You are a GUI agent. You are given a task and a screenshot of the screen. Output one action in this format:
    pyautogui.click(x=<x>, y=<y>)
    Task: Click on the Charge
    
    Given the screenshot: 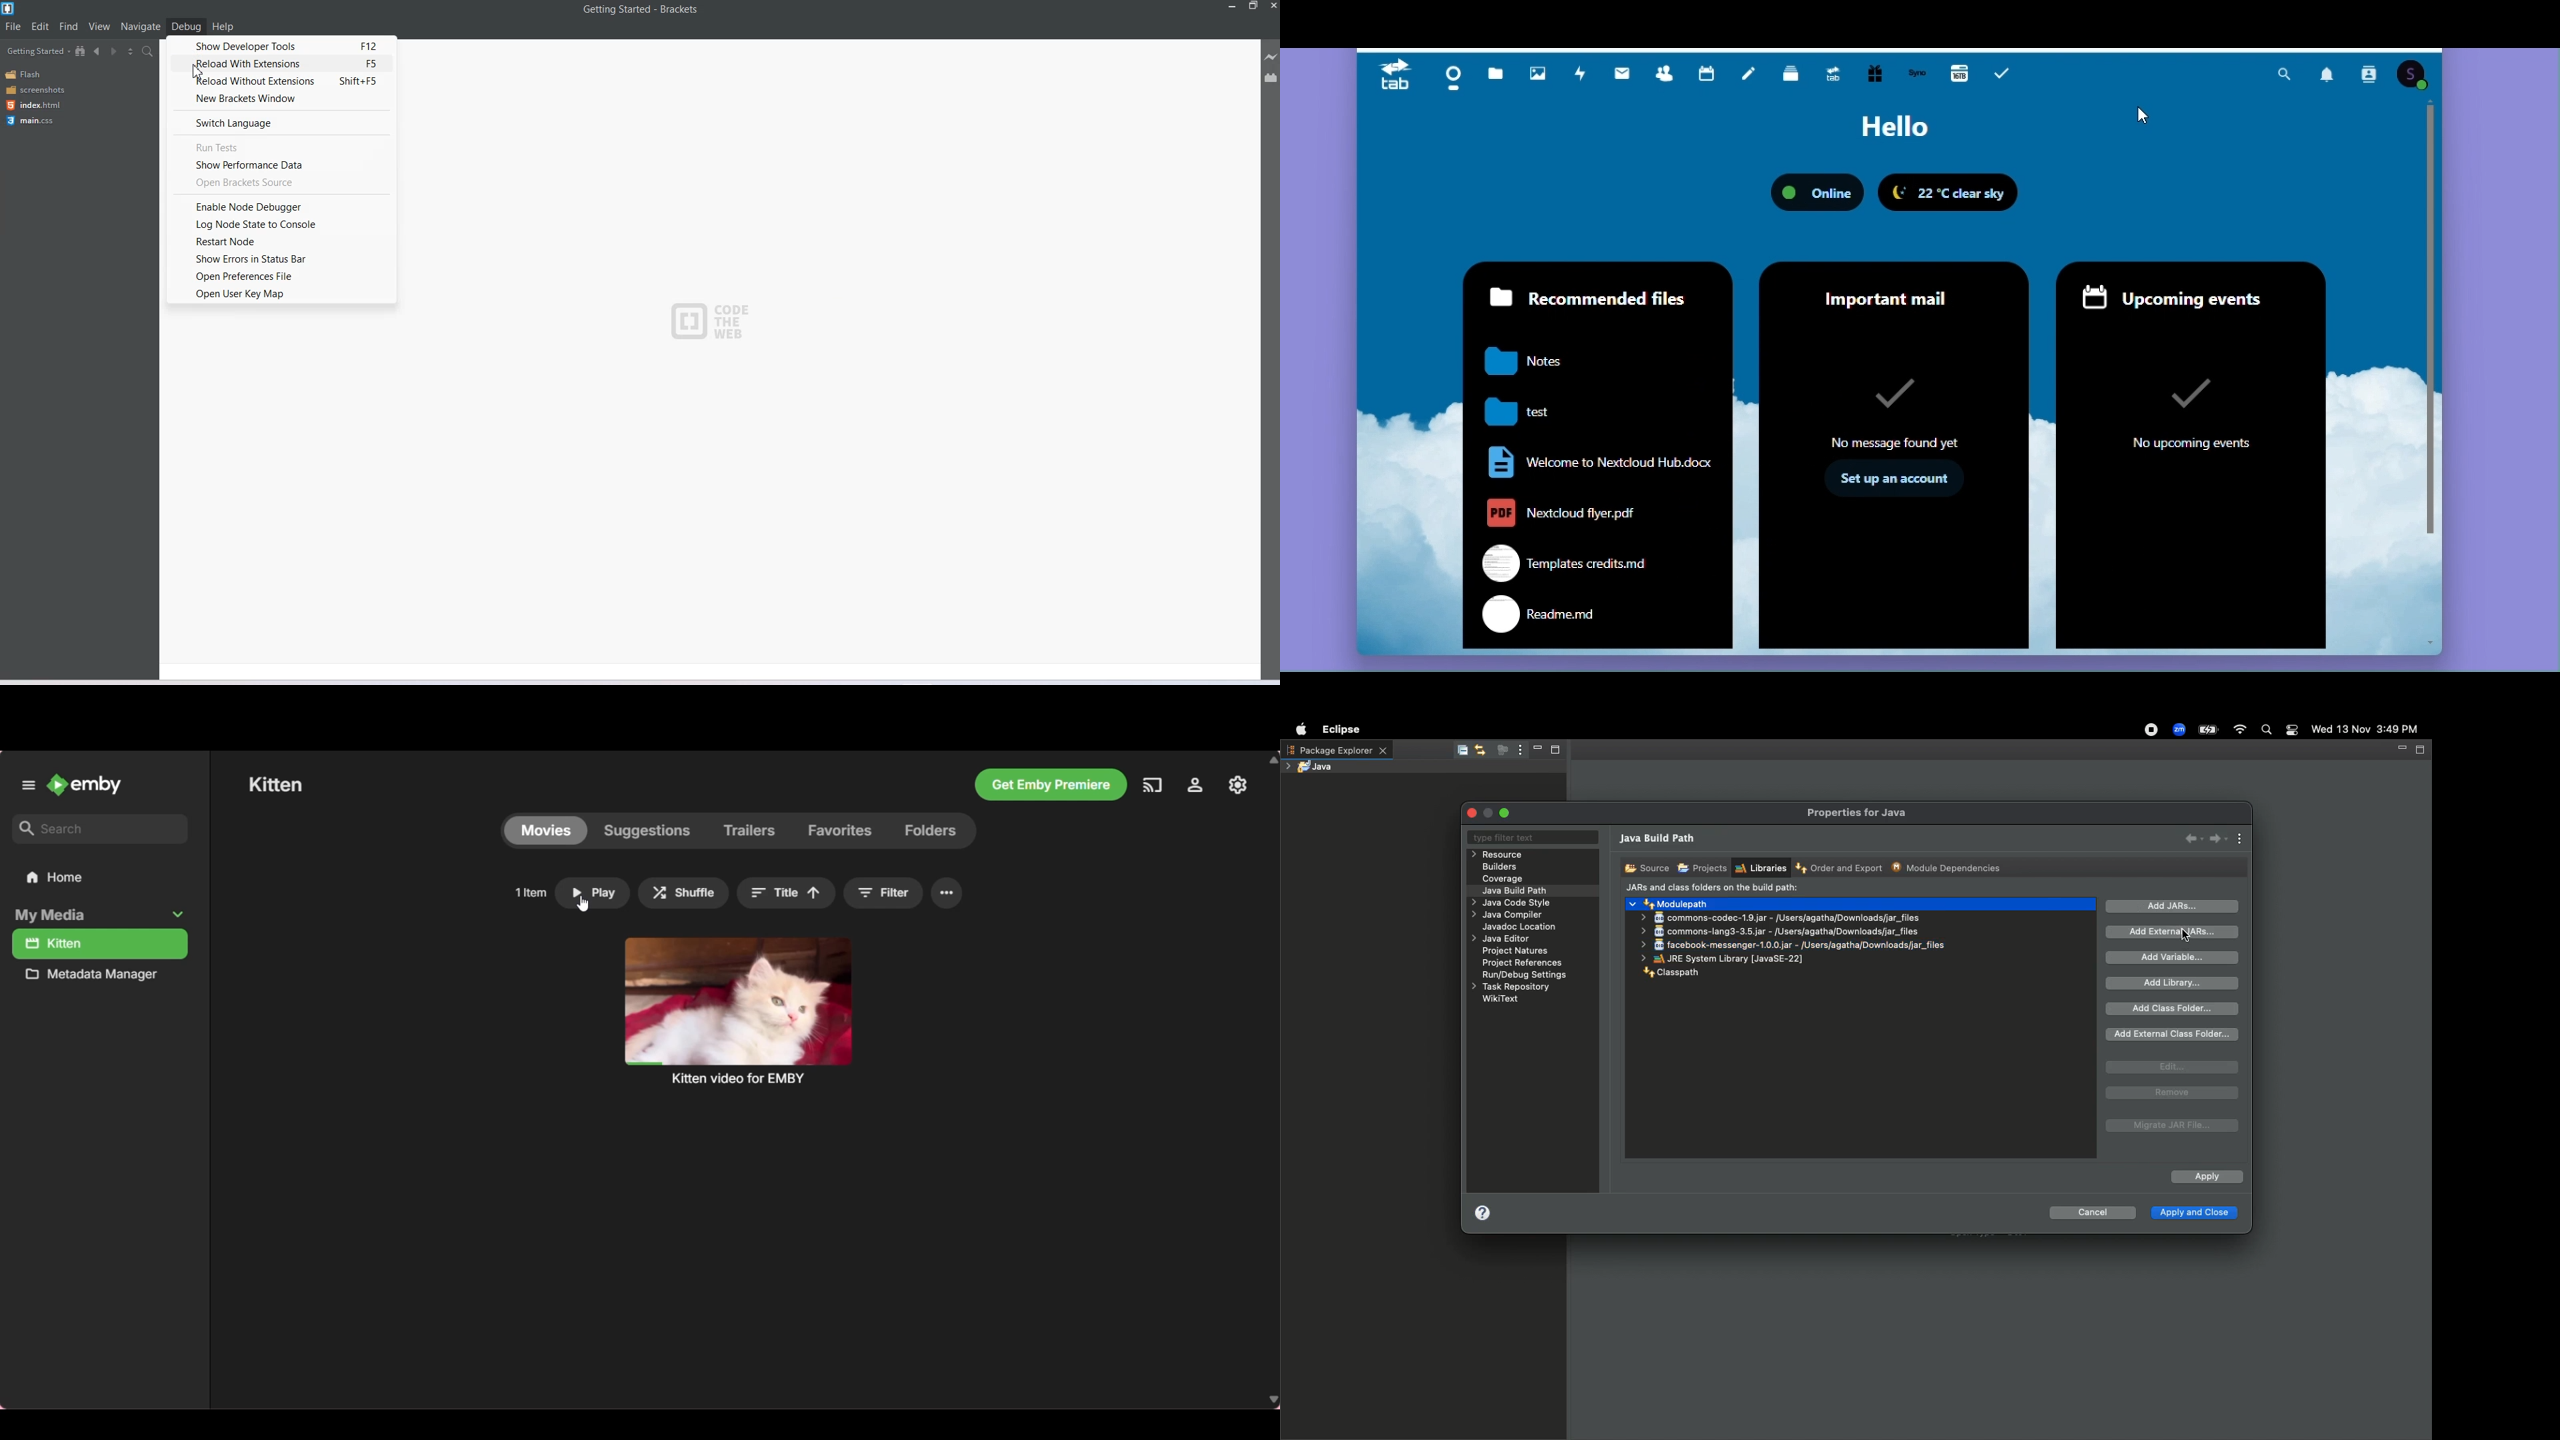 What is the action you would take?
    pyautogui.click(x=2208, y=730)
    